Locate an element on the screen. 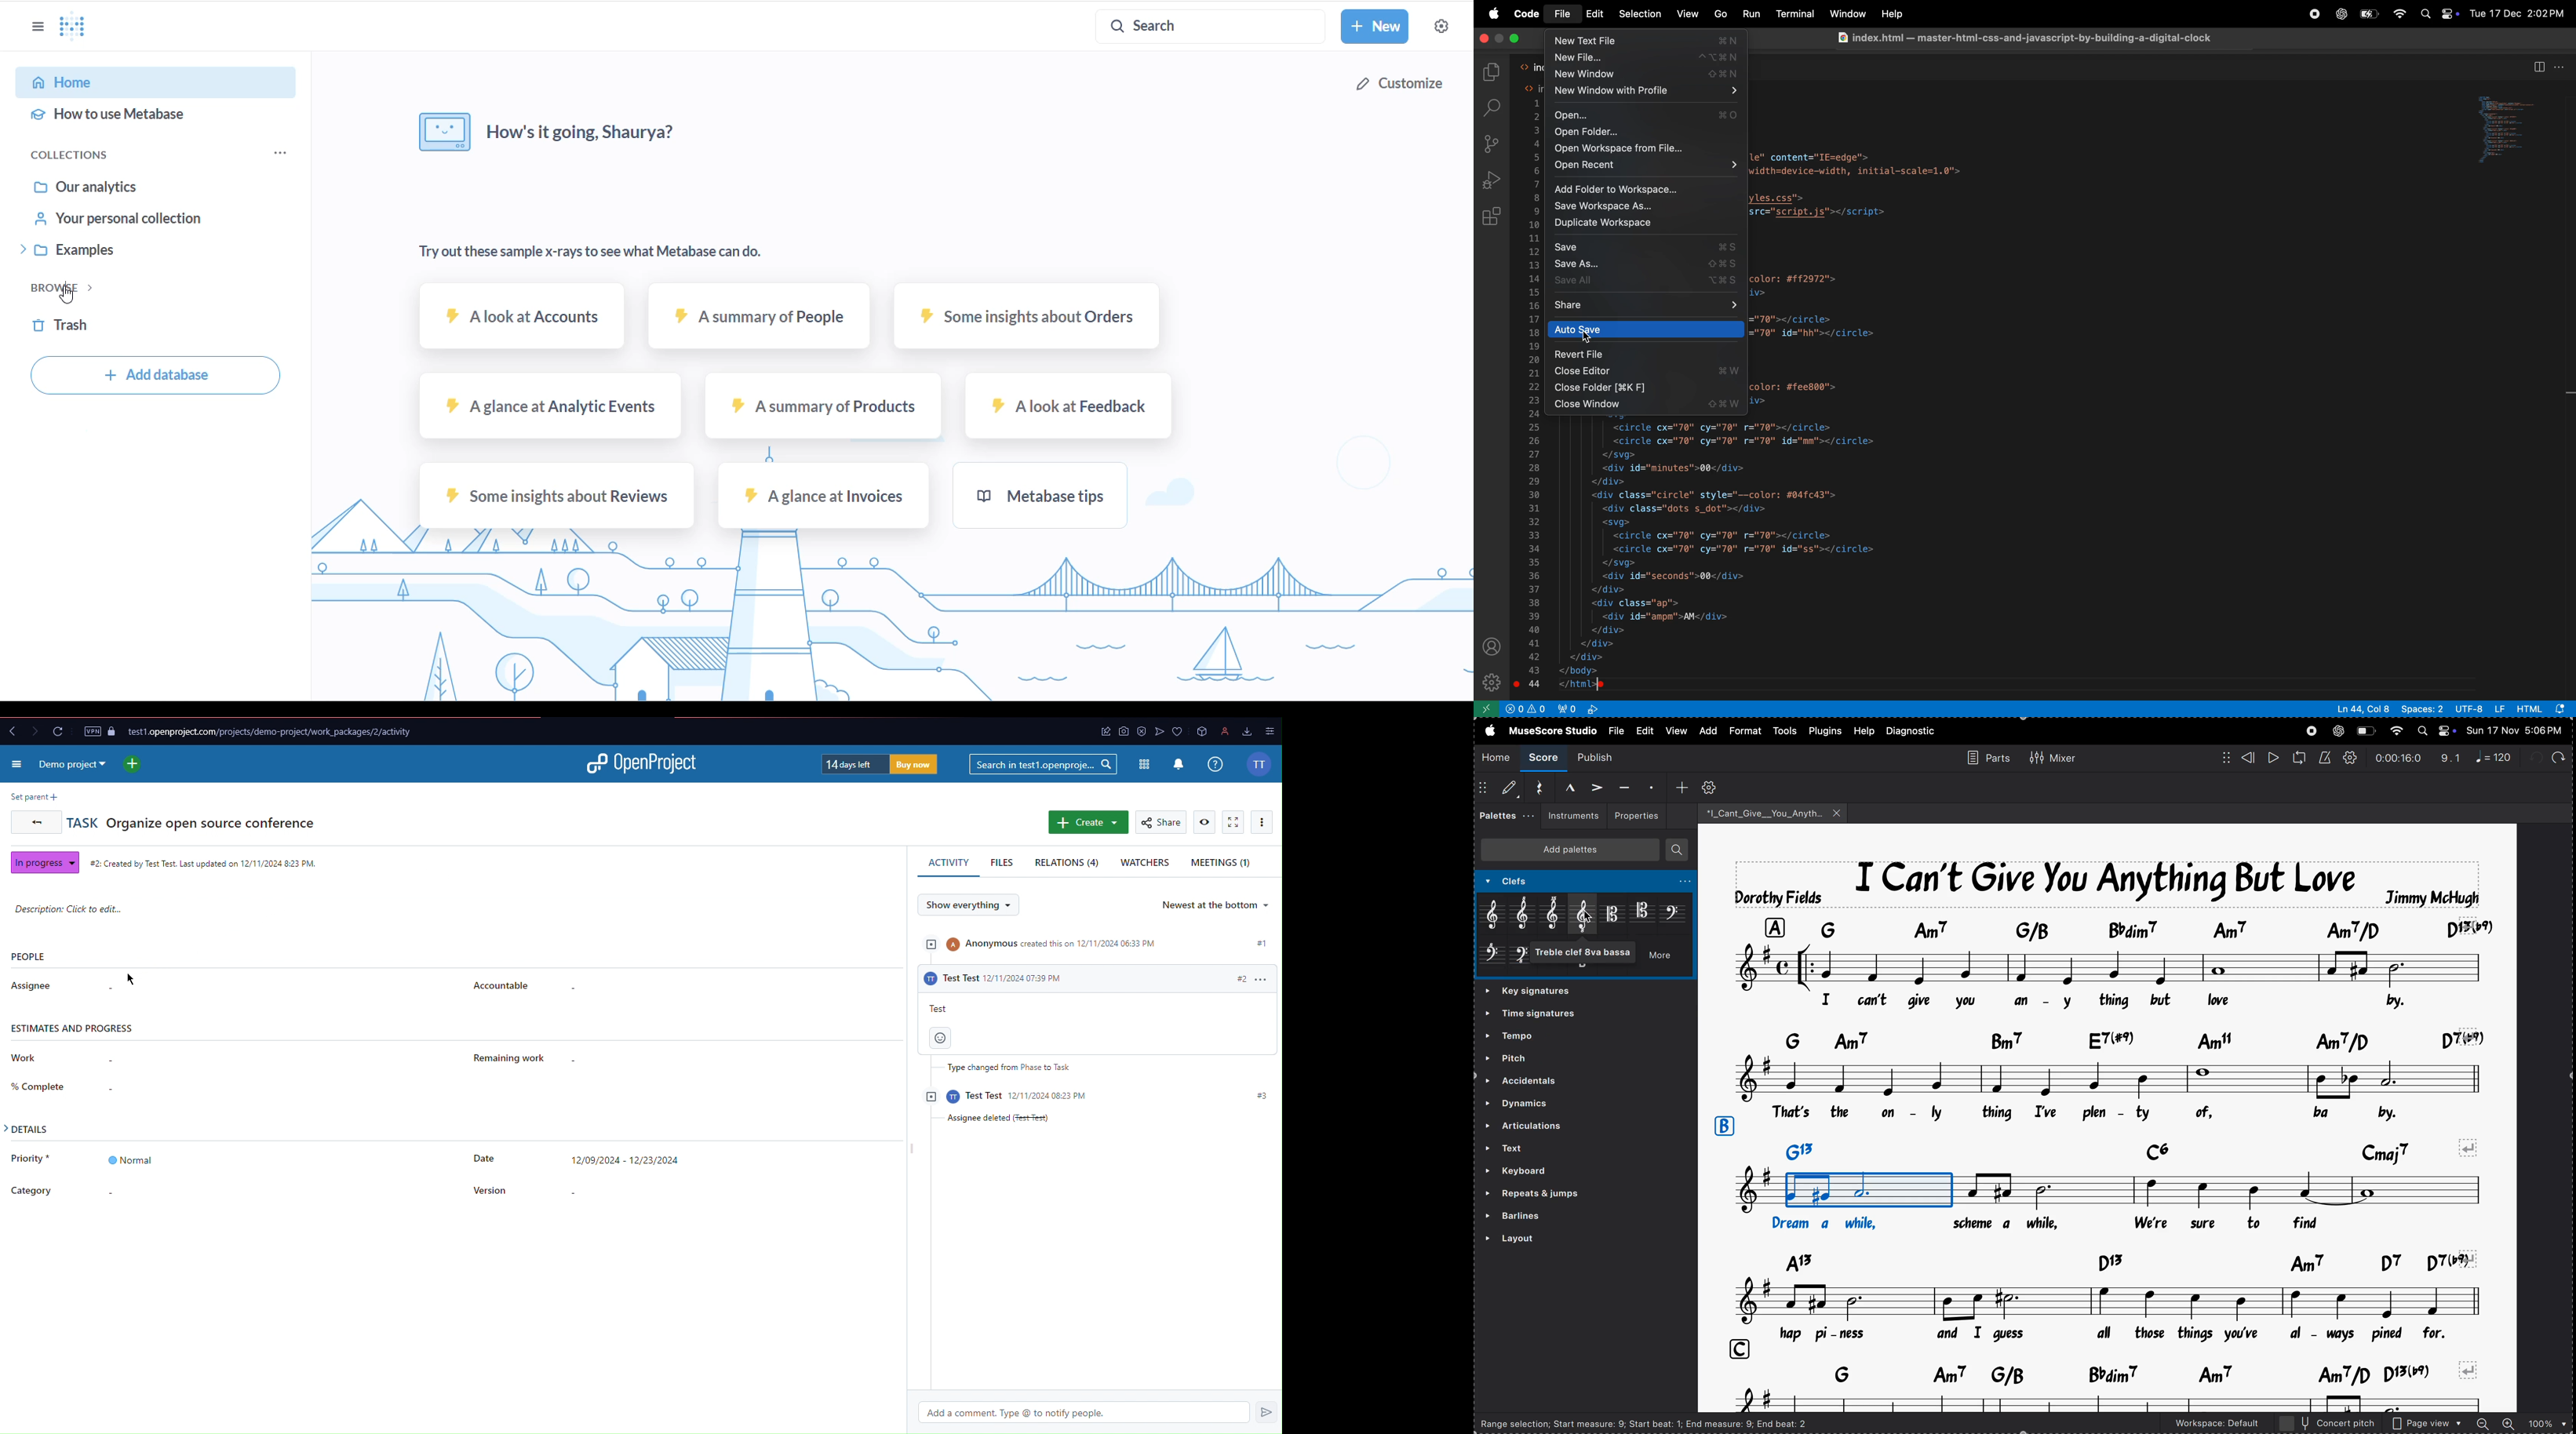 This screenshot has width=2576, height=1456. new window file is located at coordinates (1645, 92).